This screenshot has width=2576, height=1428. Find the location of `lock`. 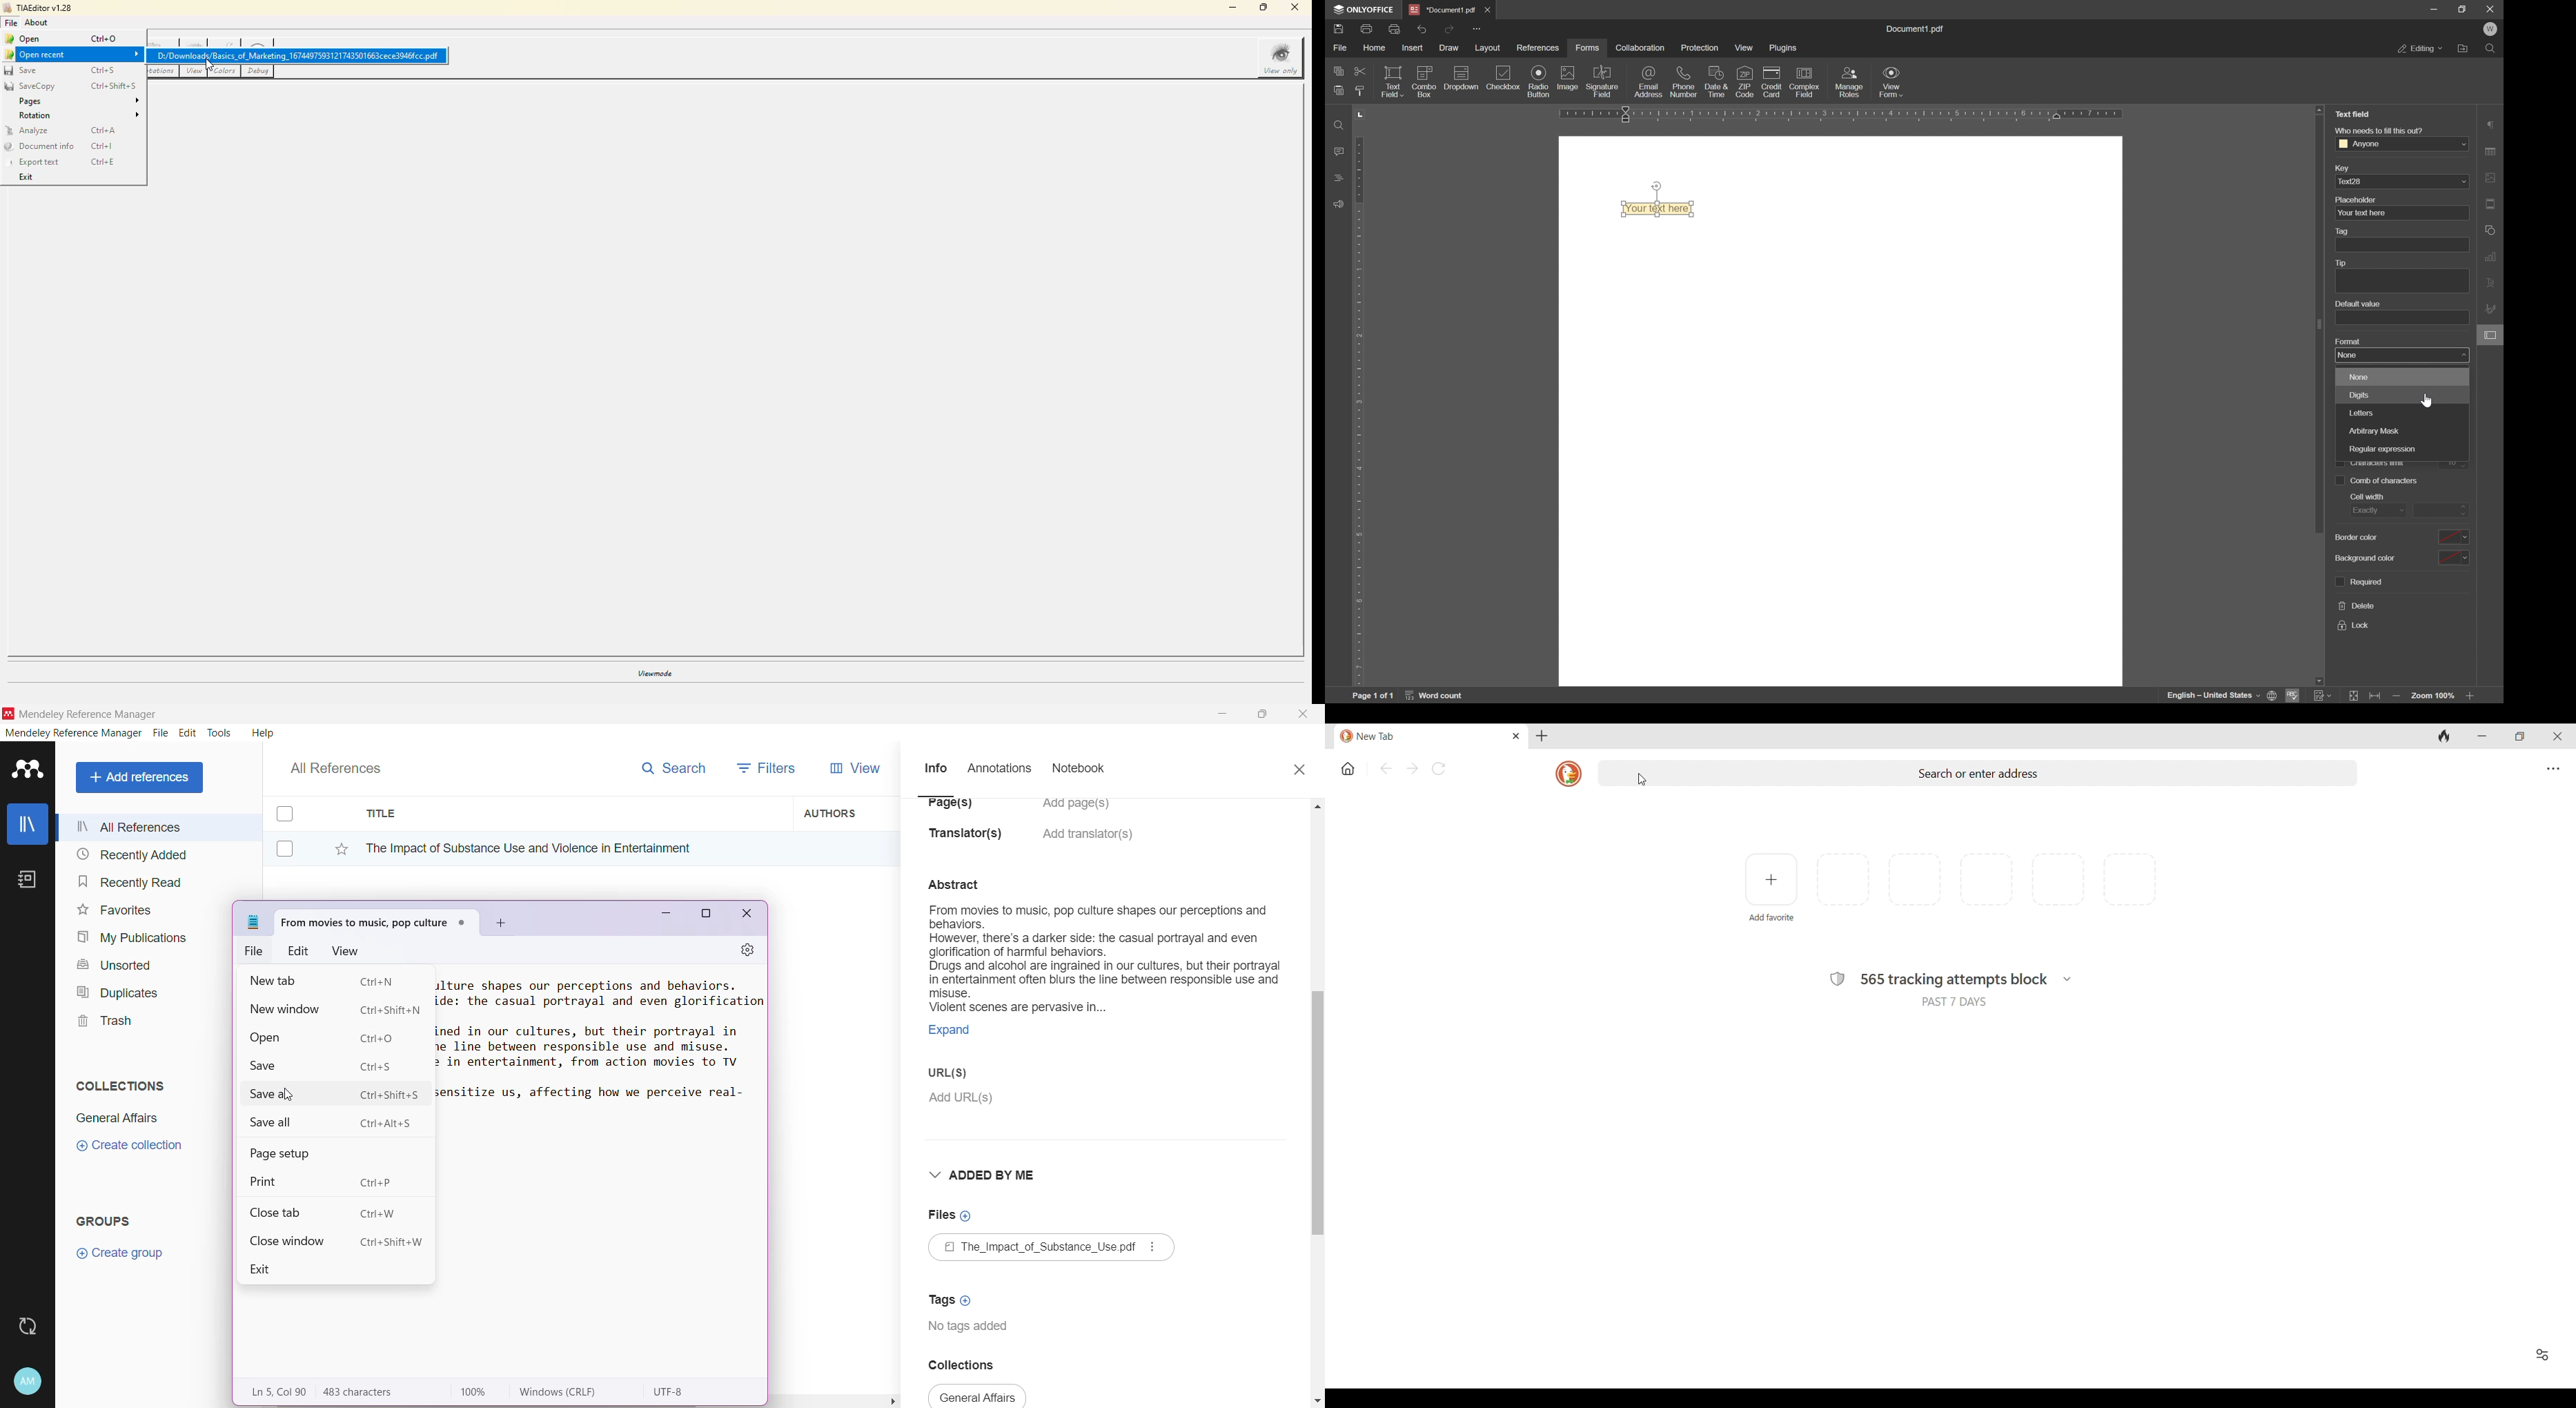

lock is located at coordinates (2354, 626).